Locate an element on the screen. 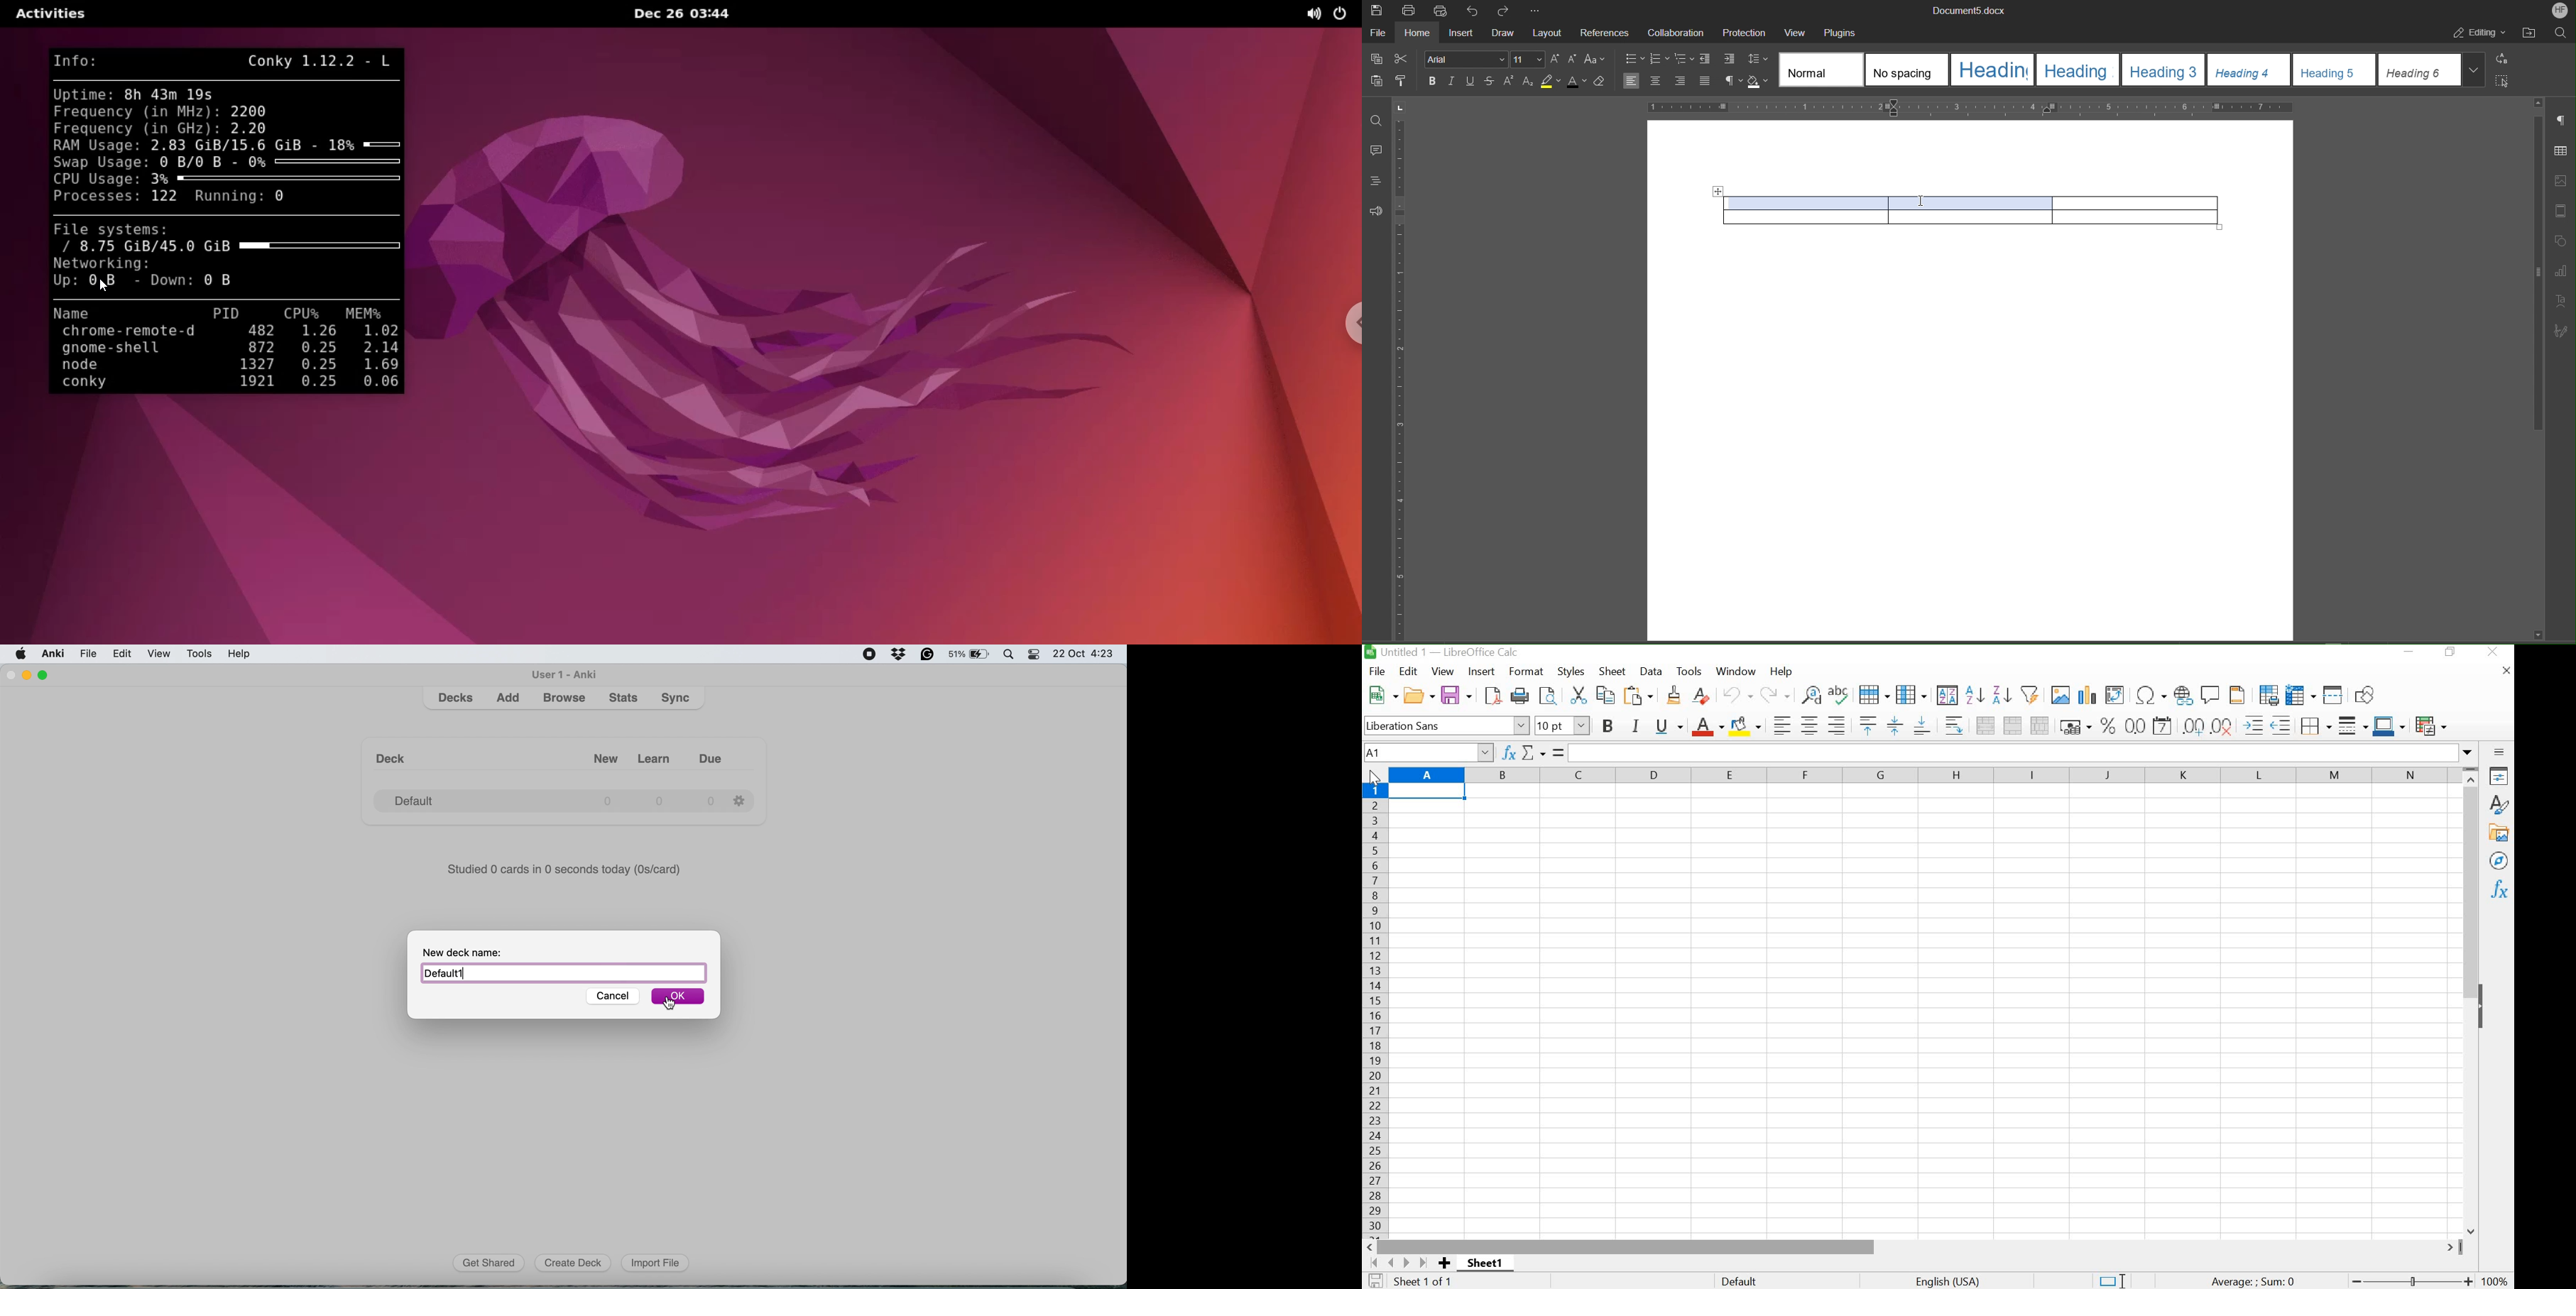 The image size is (2576, 1316). view is located at coordinates (162, 654).